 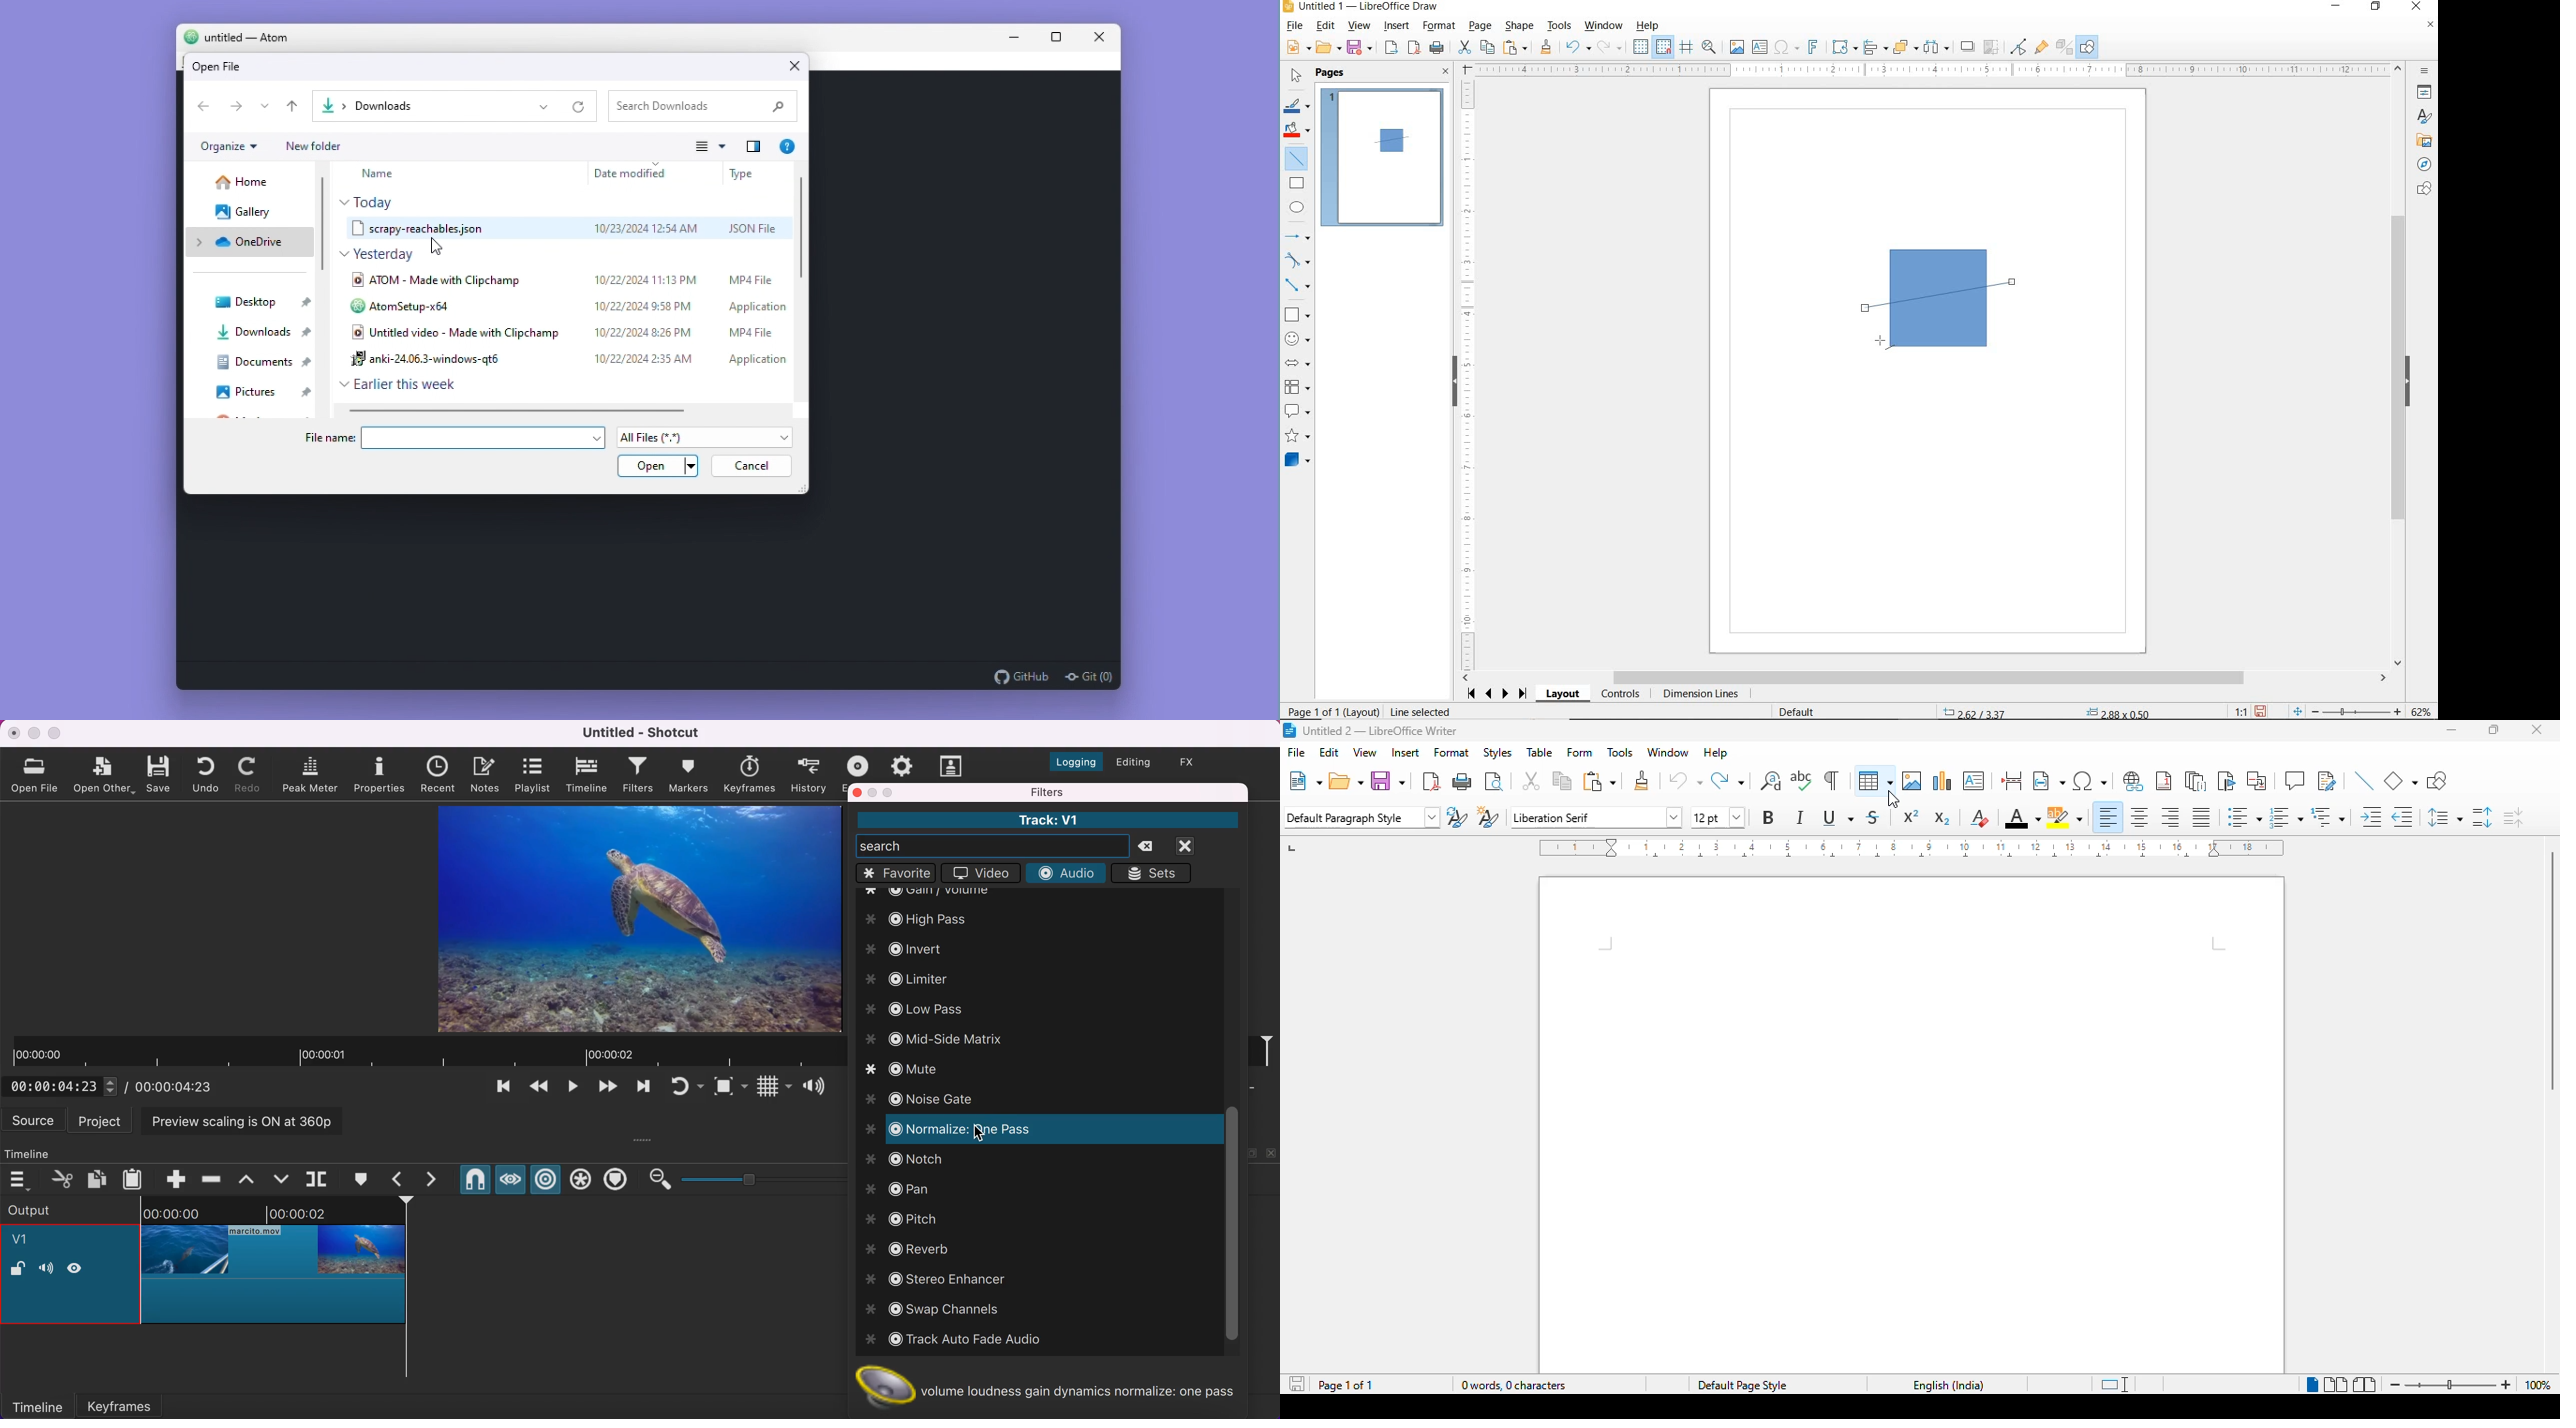 I want to click on DISPLAY GRID, so click(x=1642, y=48).